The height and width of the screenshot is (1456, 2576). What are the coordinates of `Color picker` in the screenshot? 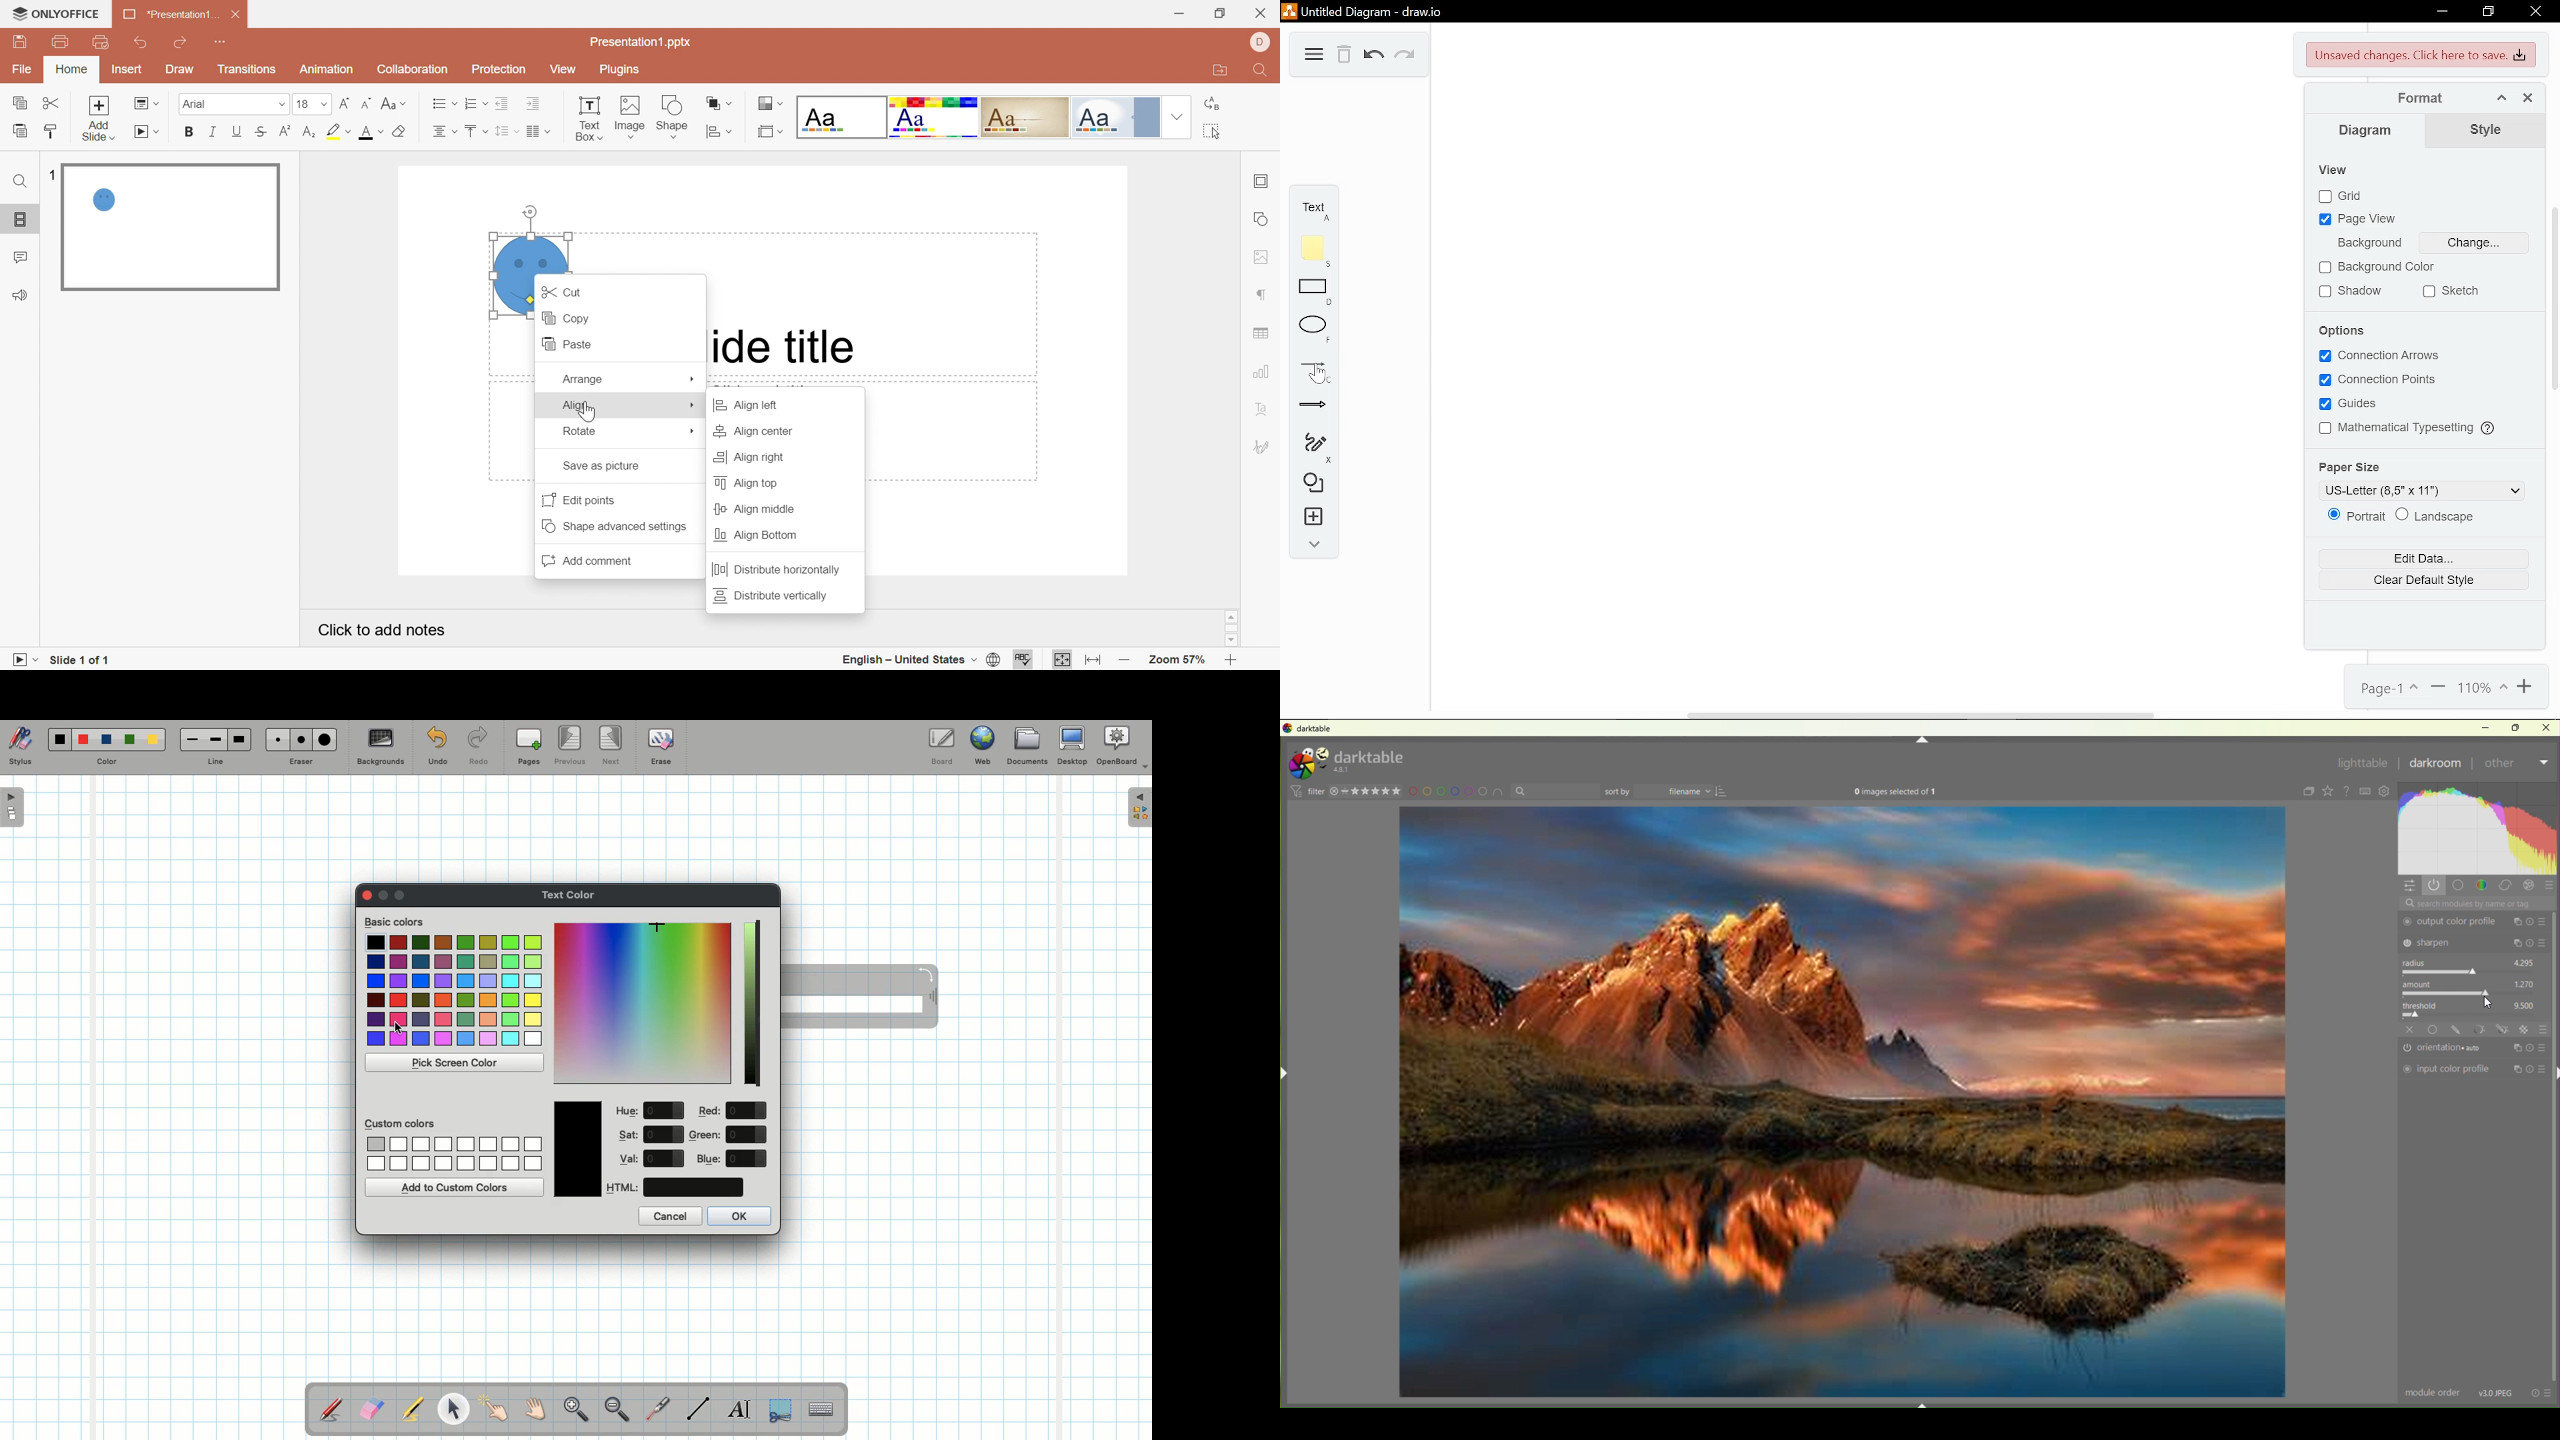 It's located at (642, 1003).